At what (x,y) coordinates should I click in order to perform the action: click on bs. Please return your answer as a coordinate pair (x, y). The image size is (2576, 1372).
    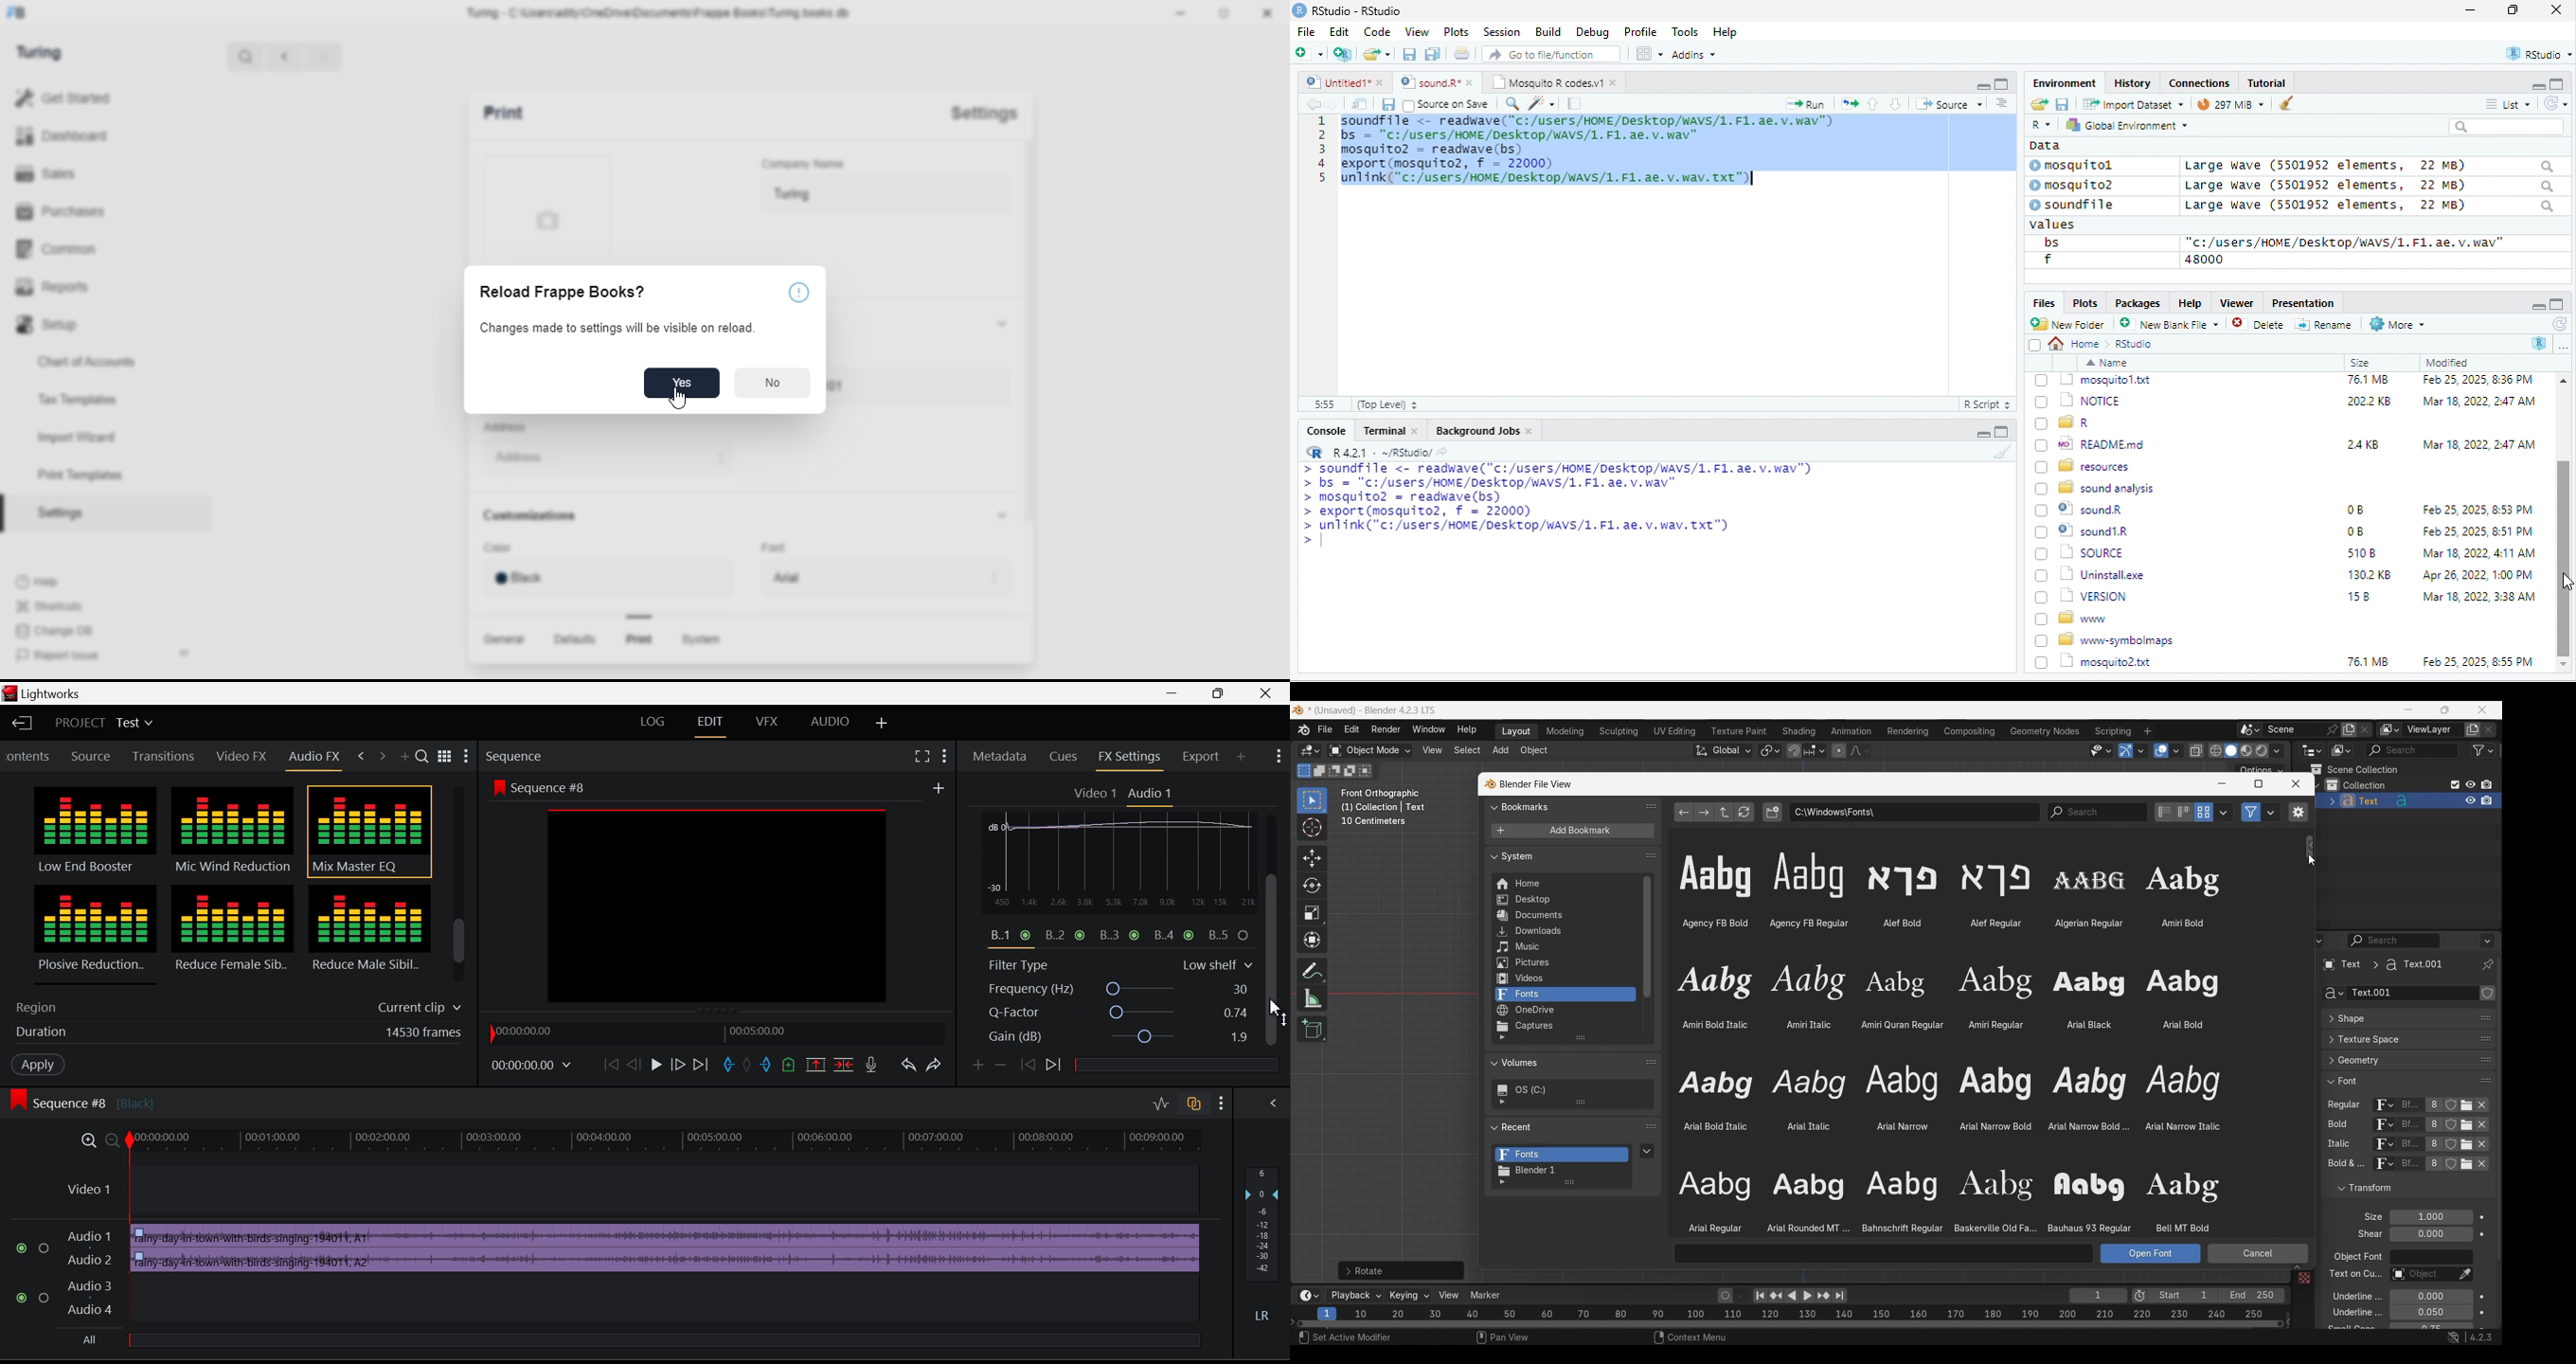
    Looking at the image, I should click on (2048, 242).